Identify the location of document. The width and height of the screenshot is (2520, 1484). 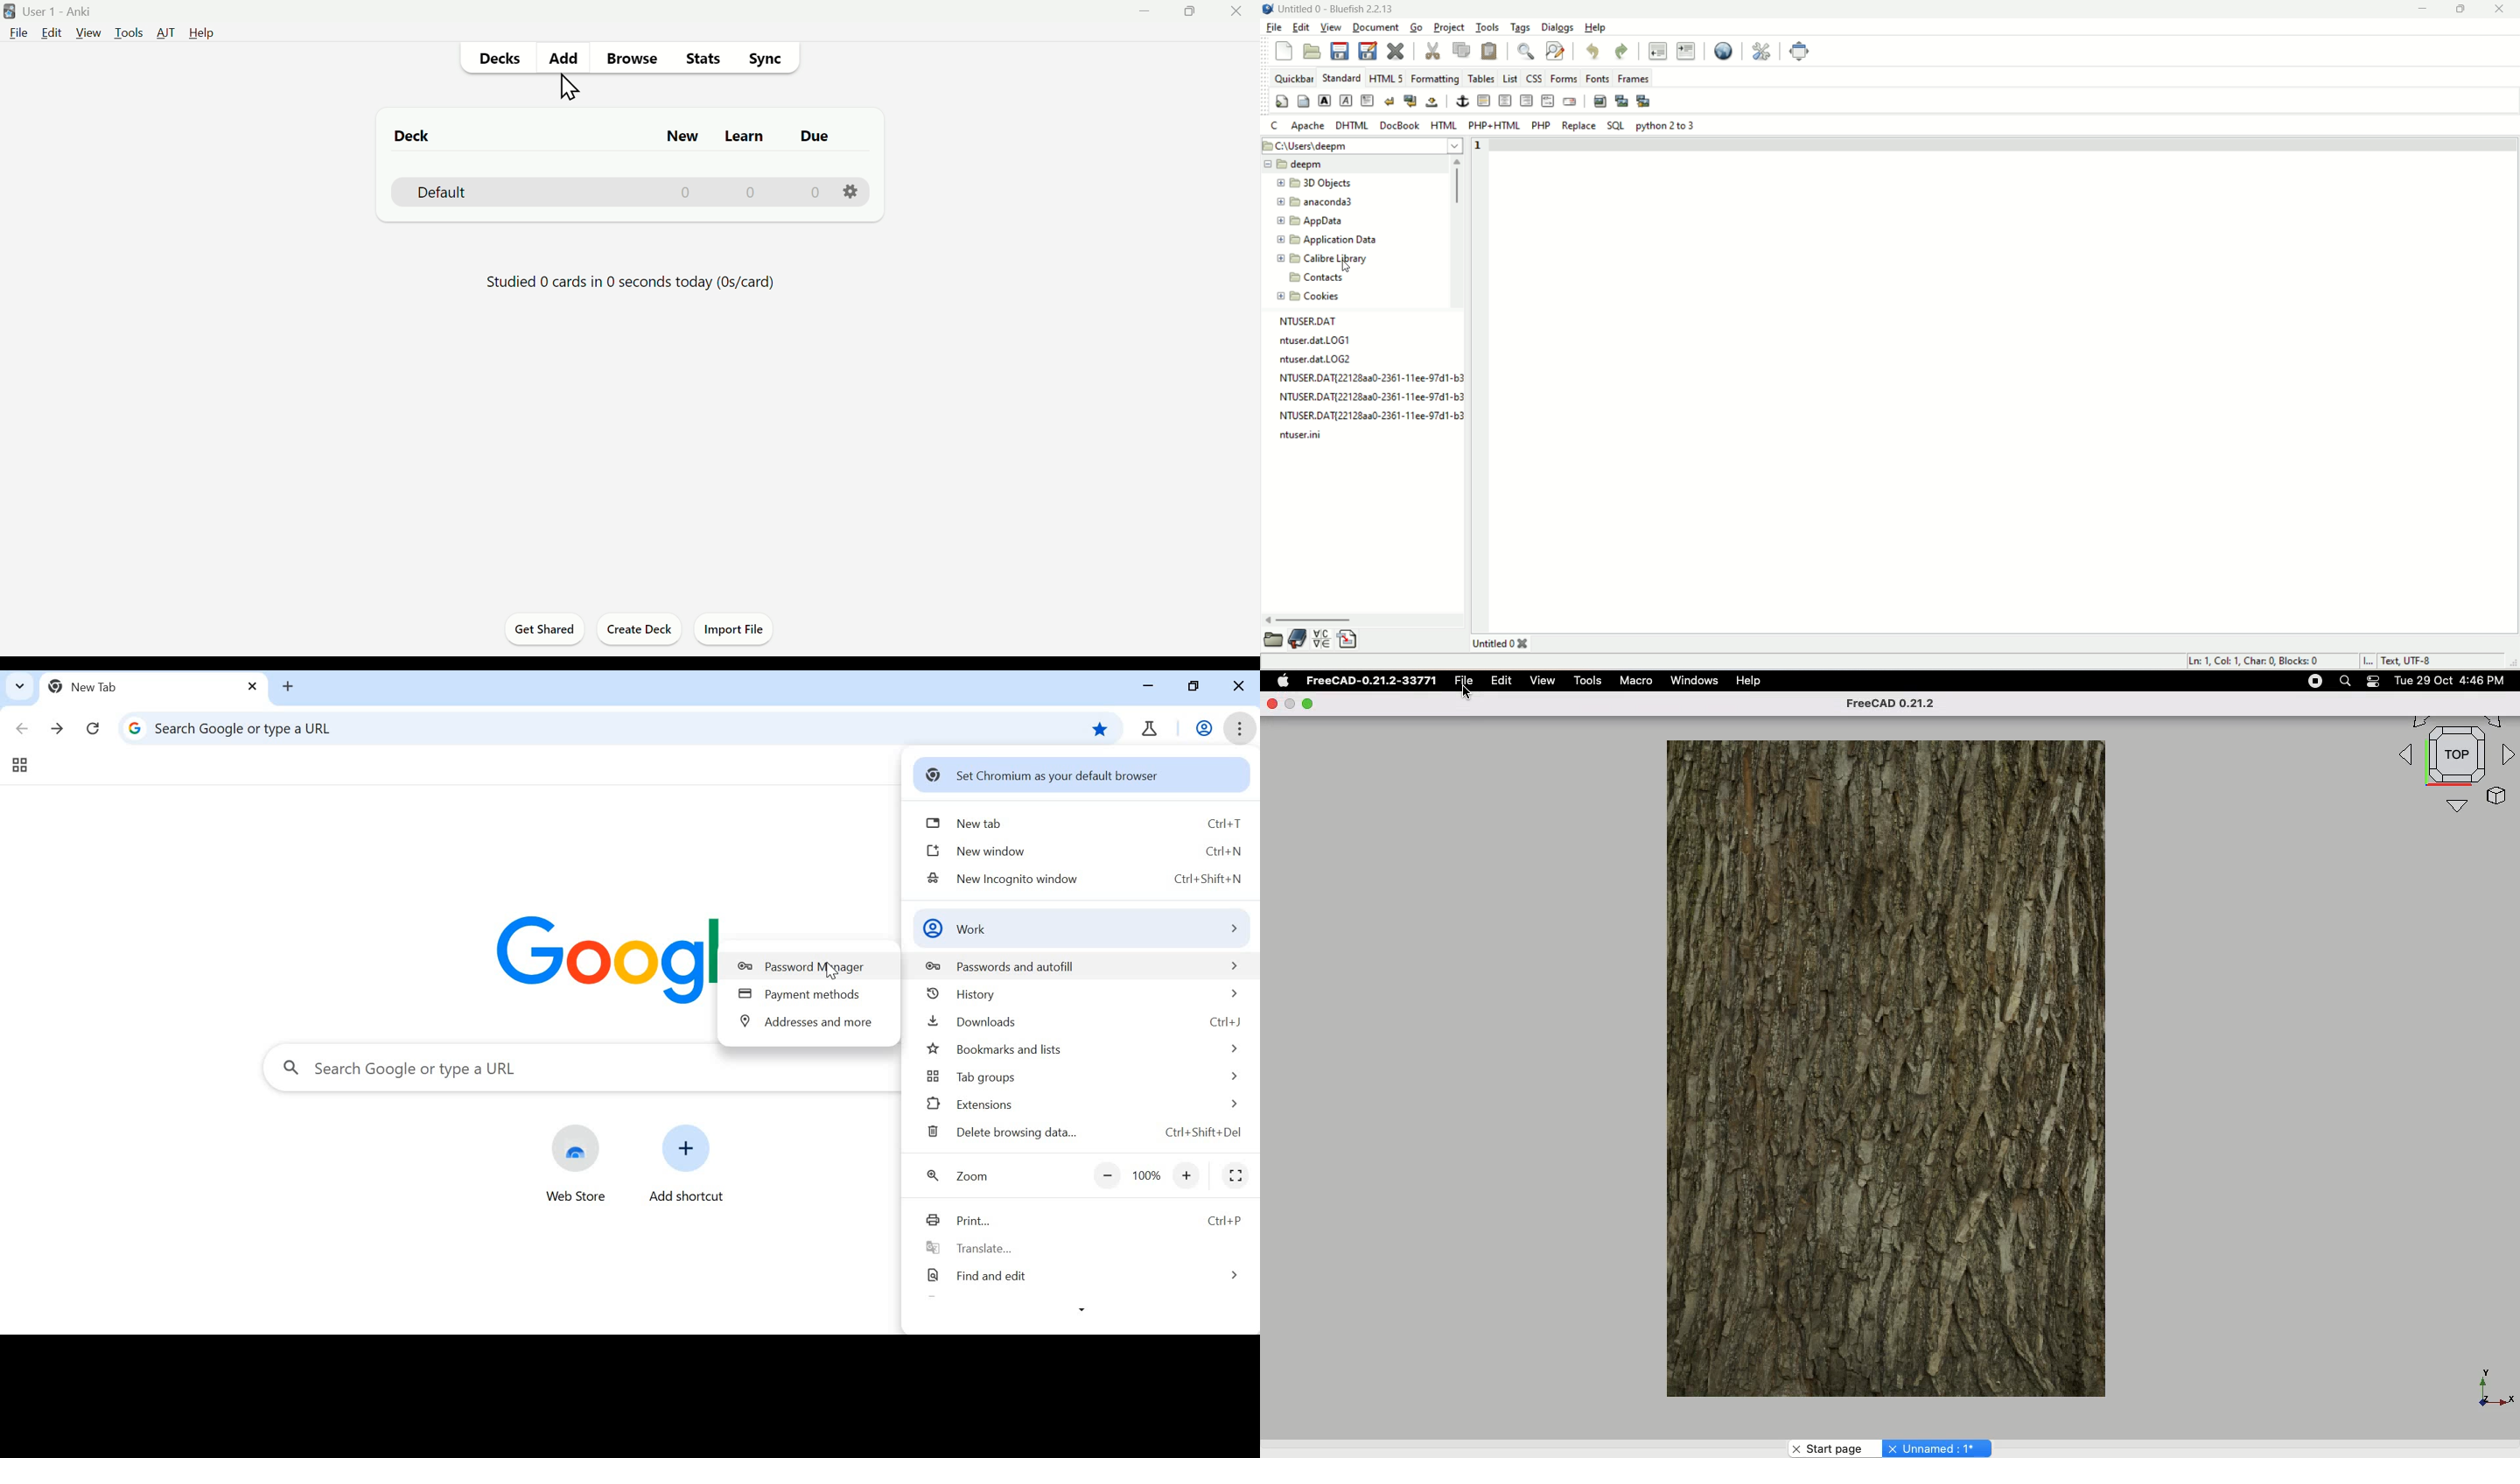
(1374, 28).